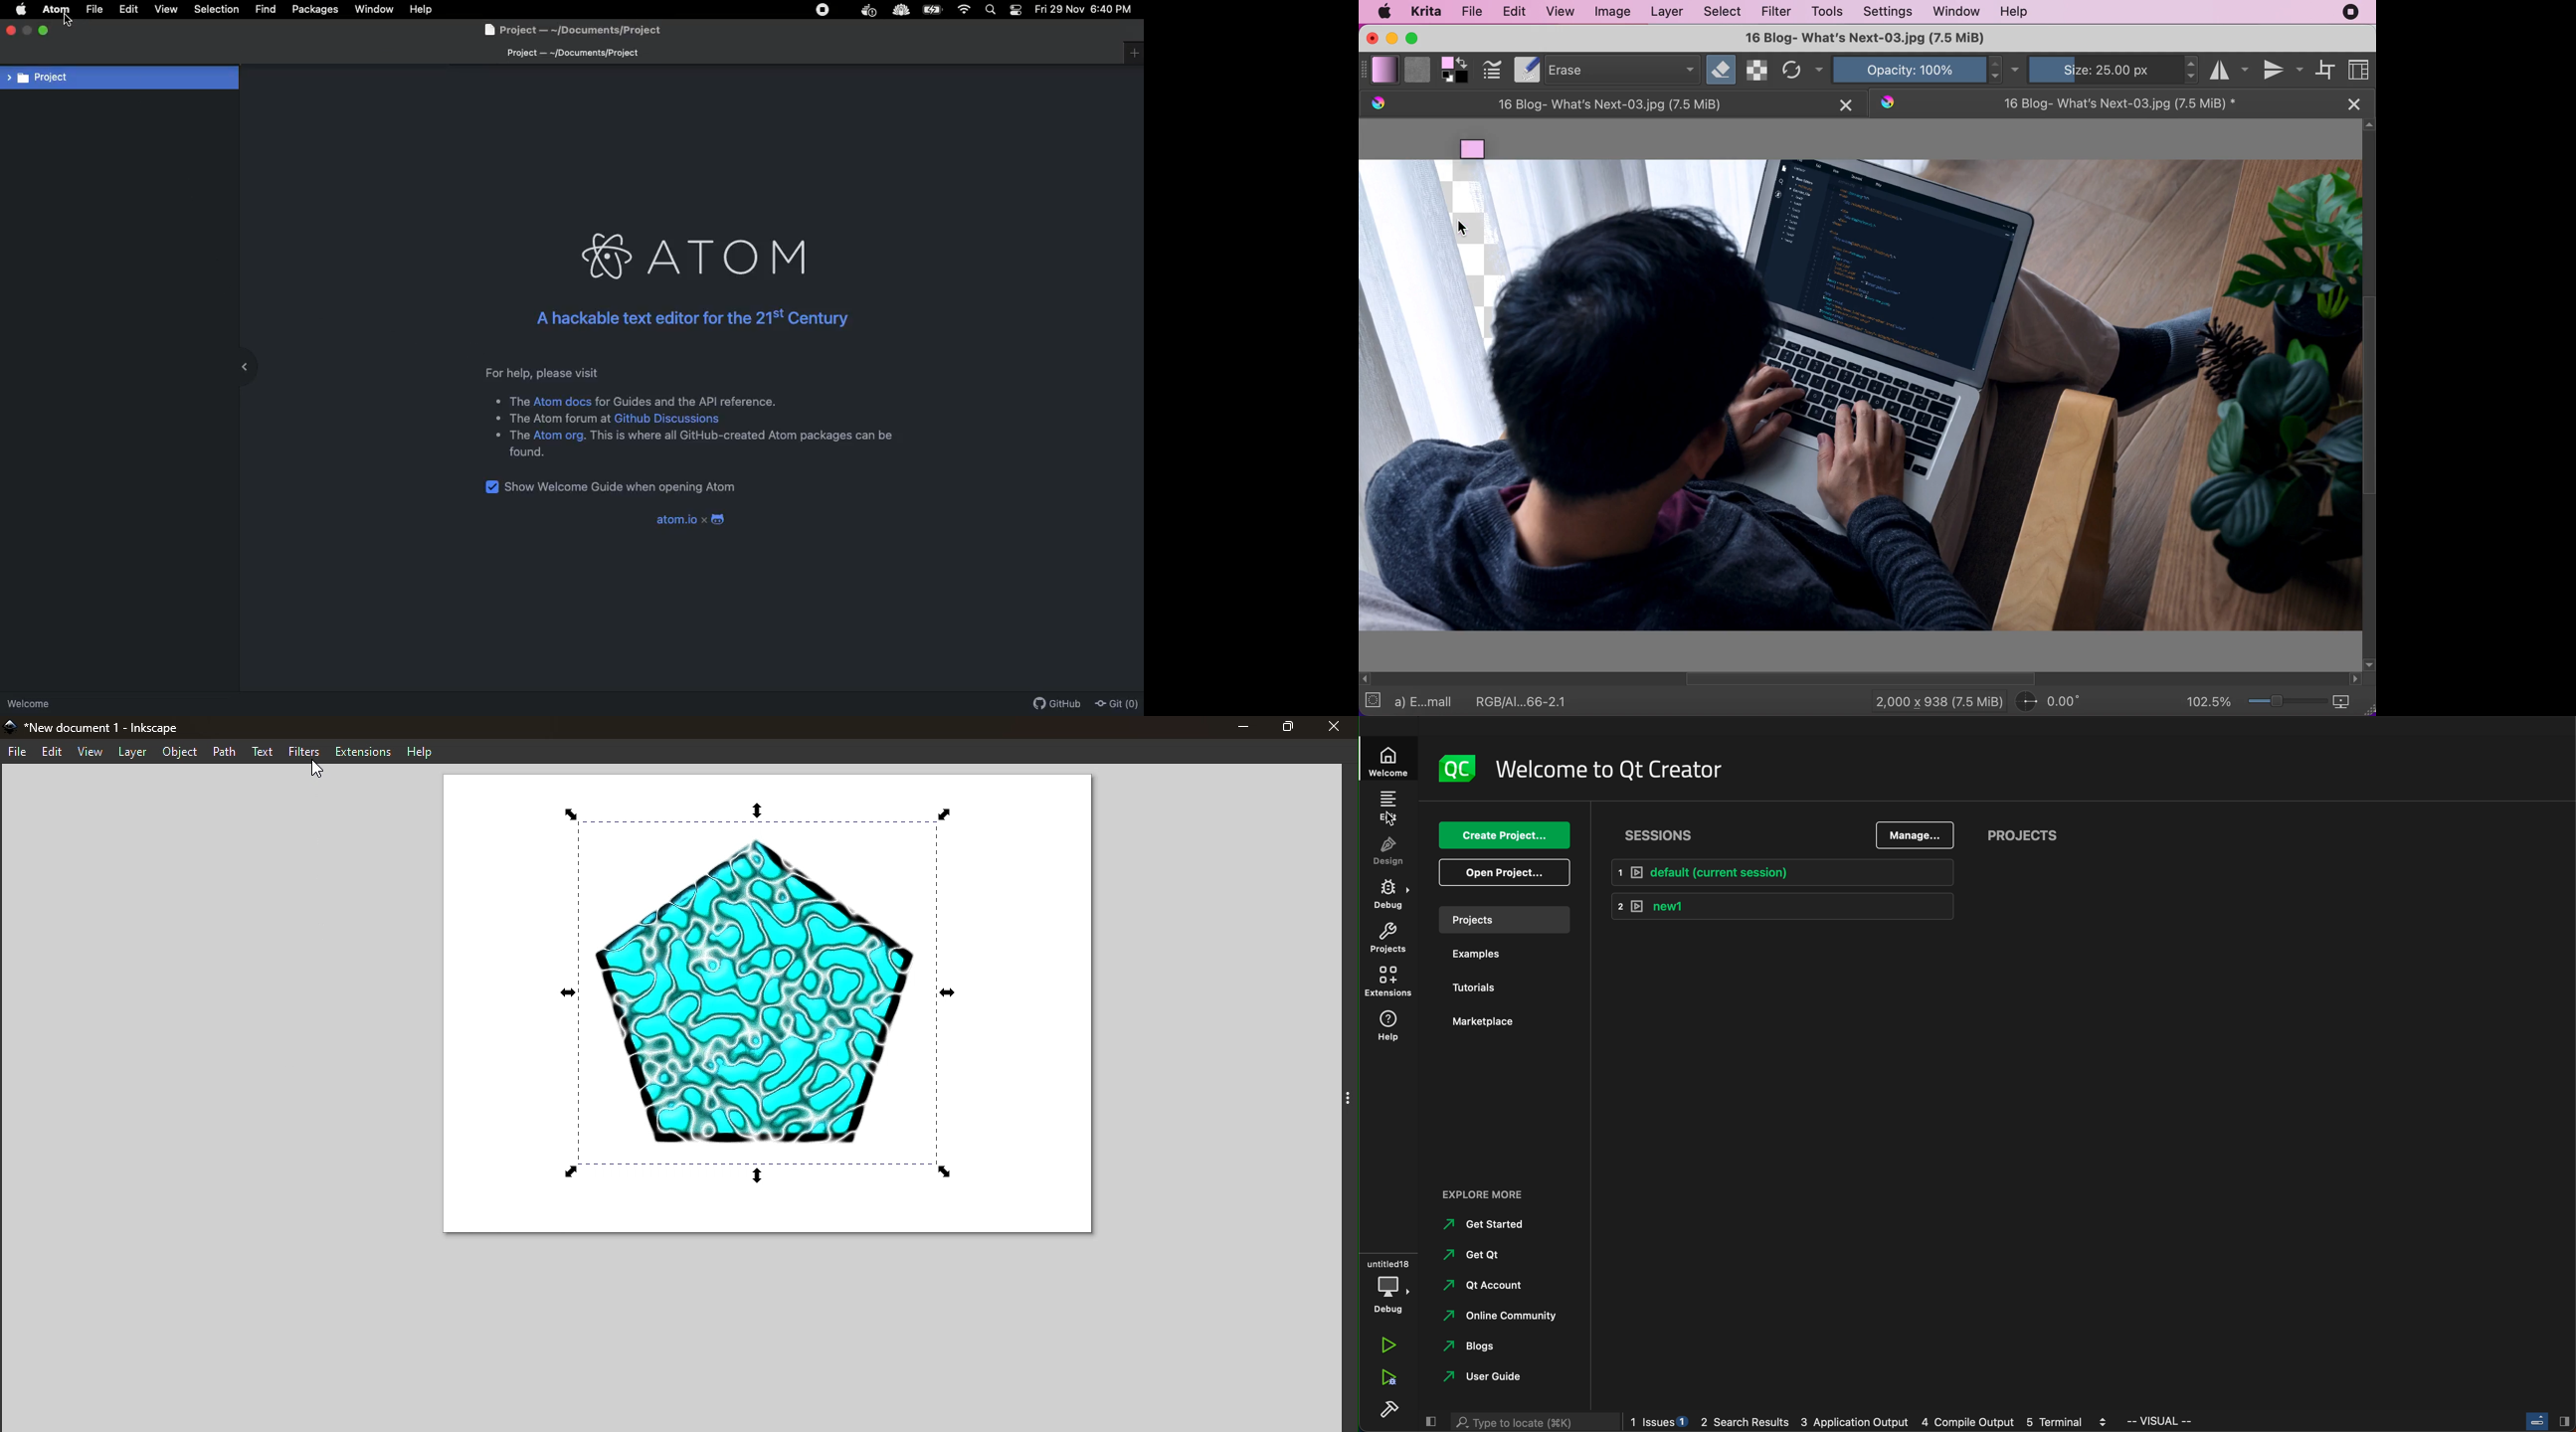  What do you see at coordinates (1454, 765) in the screenshot?
I see `logo` at bounding box center [1454, 765].